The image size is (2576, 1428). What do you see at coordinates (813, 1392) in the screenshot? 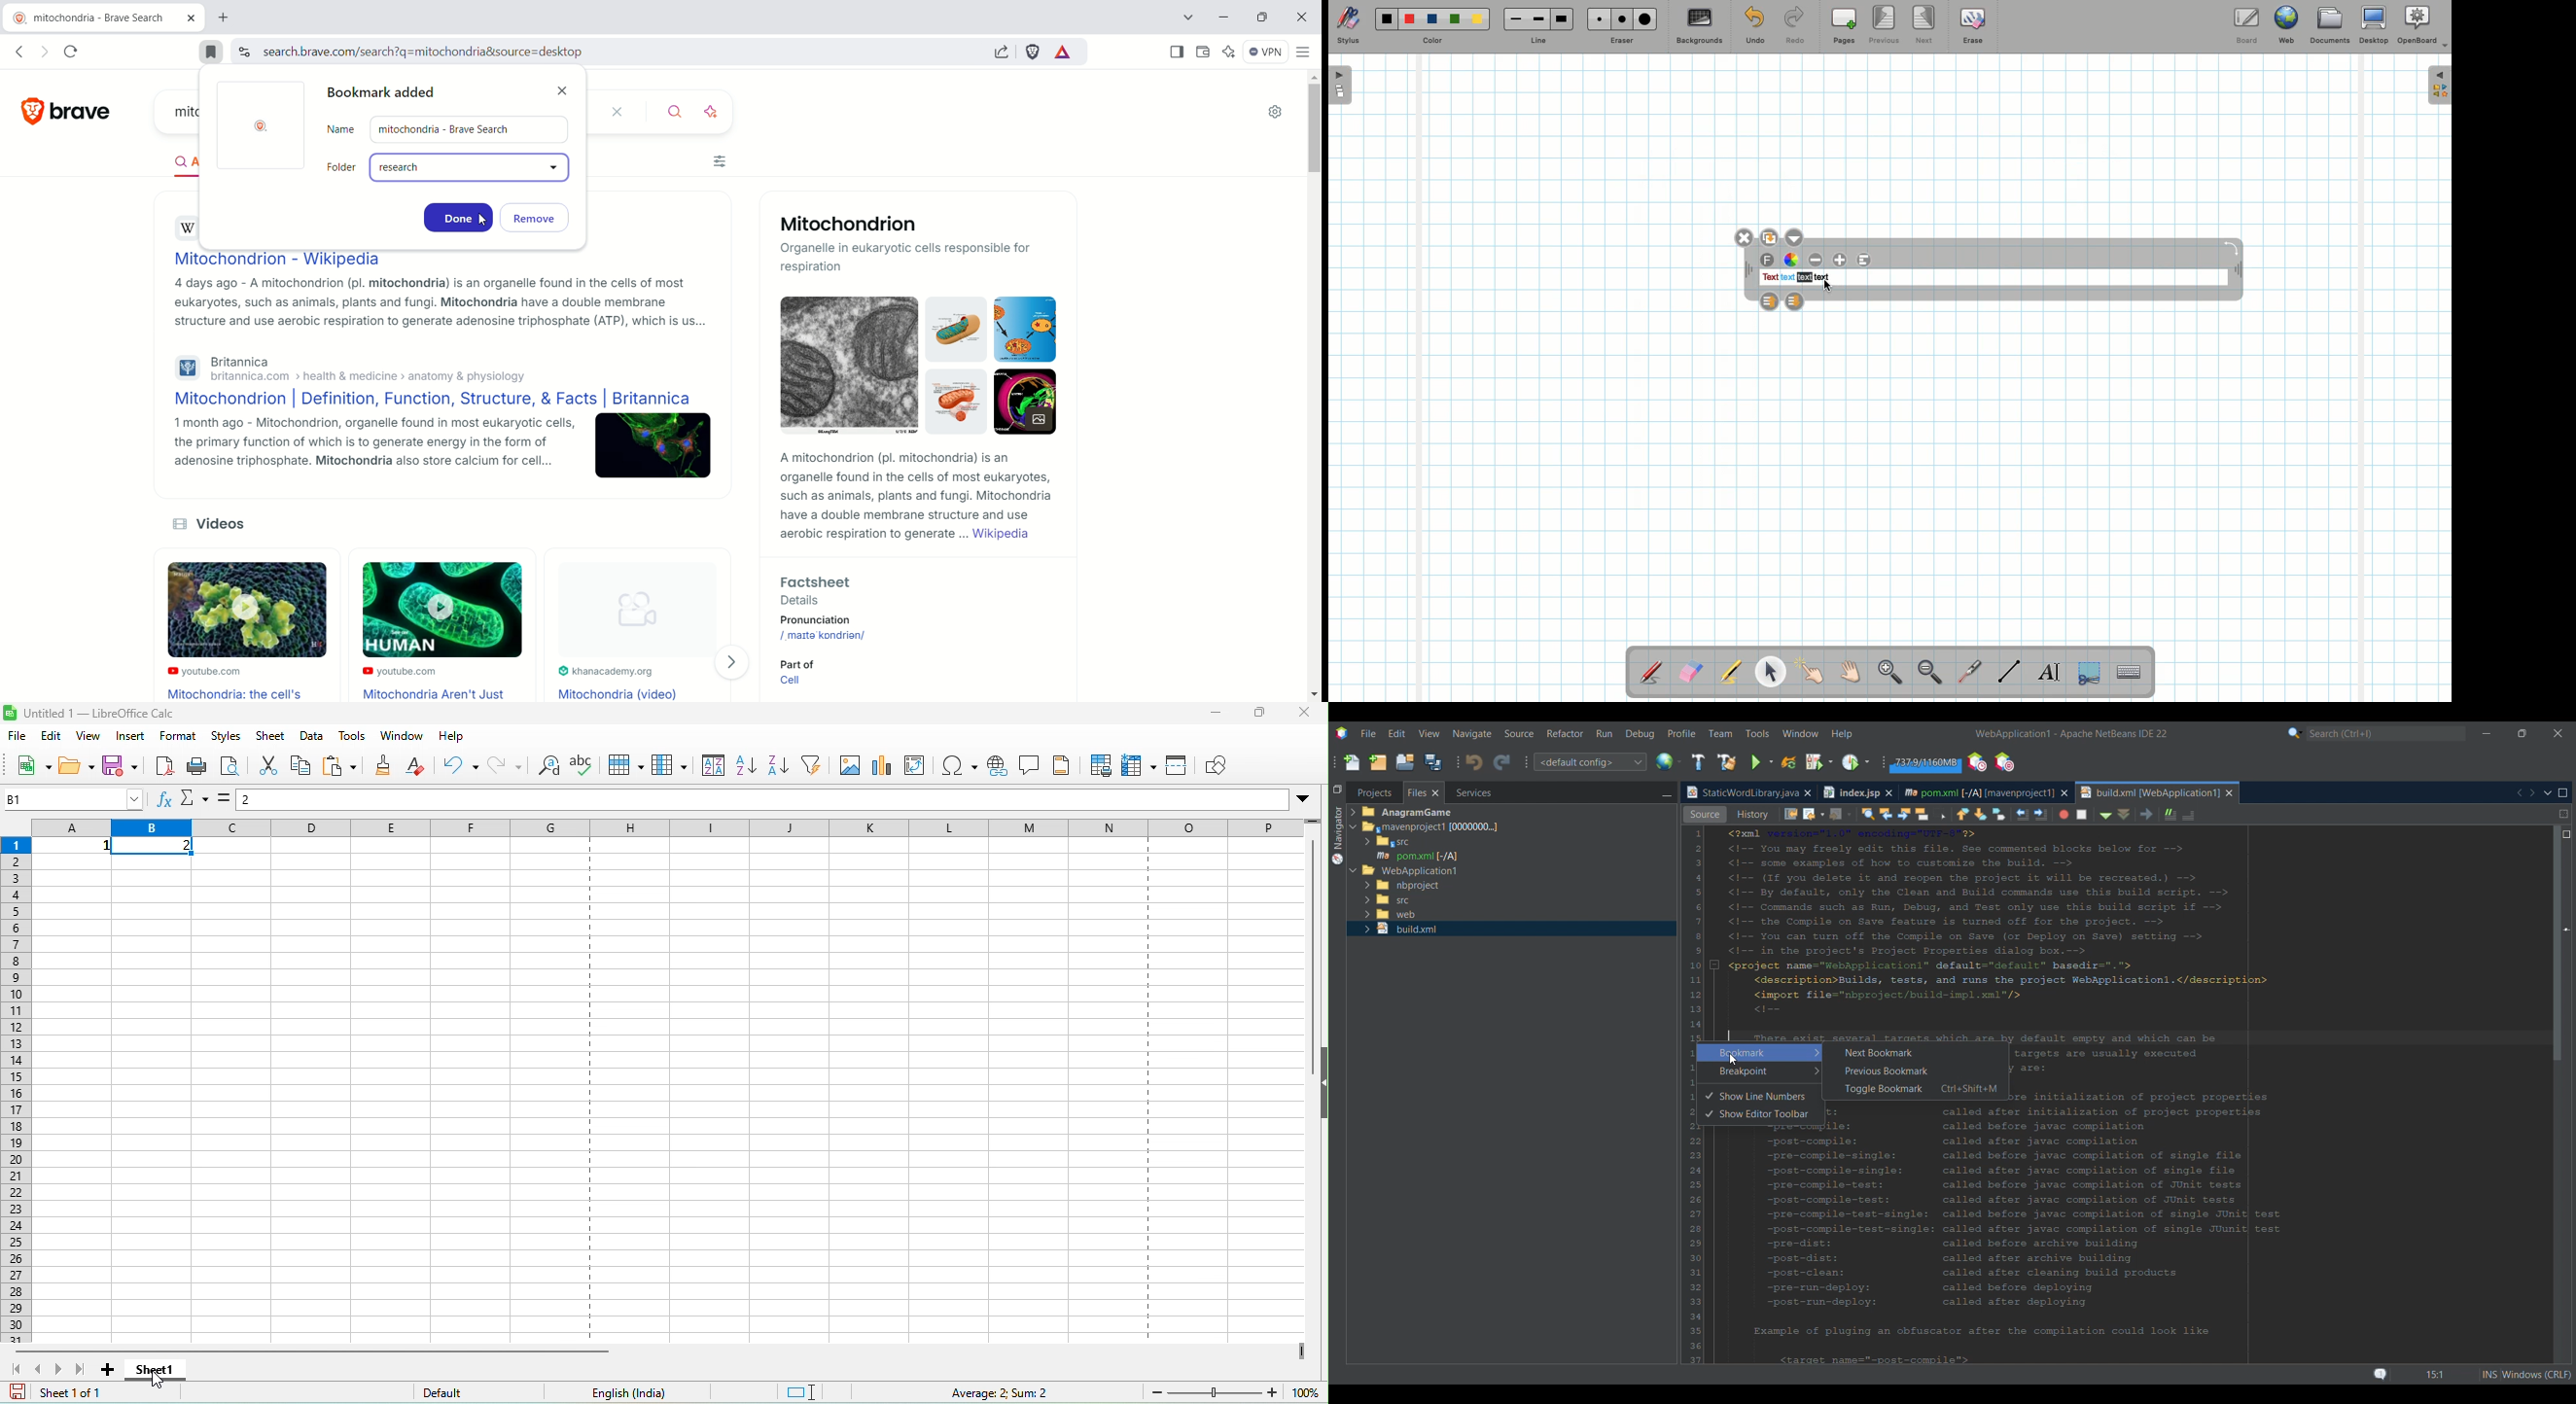
I see `standard selection` at bounding box center [813, 1392].